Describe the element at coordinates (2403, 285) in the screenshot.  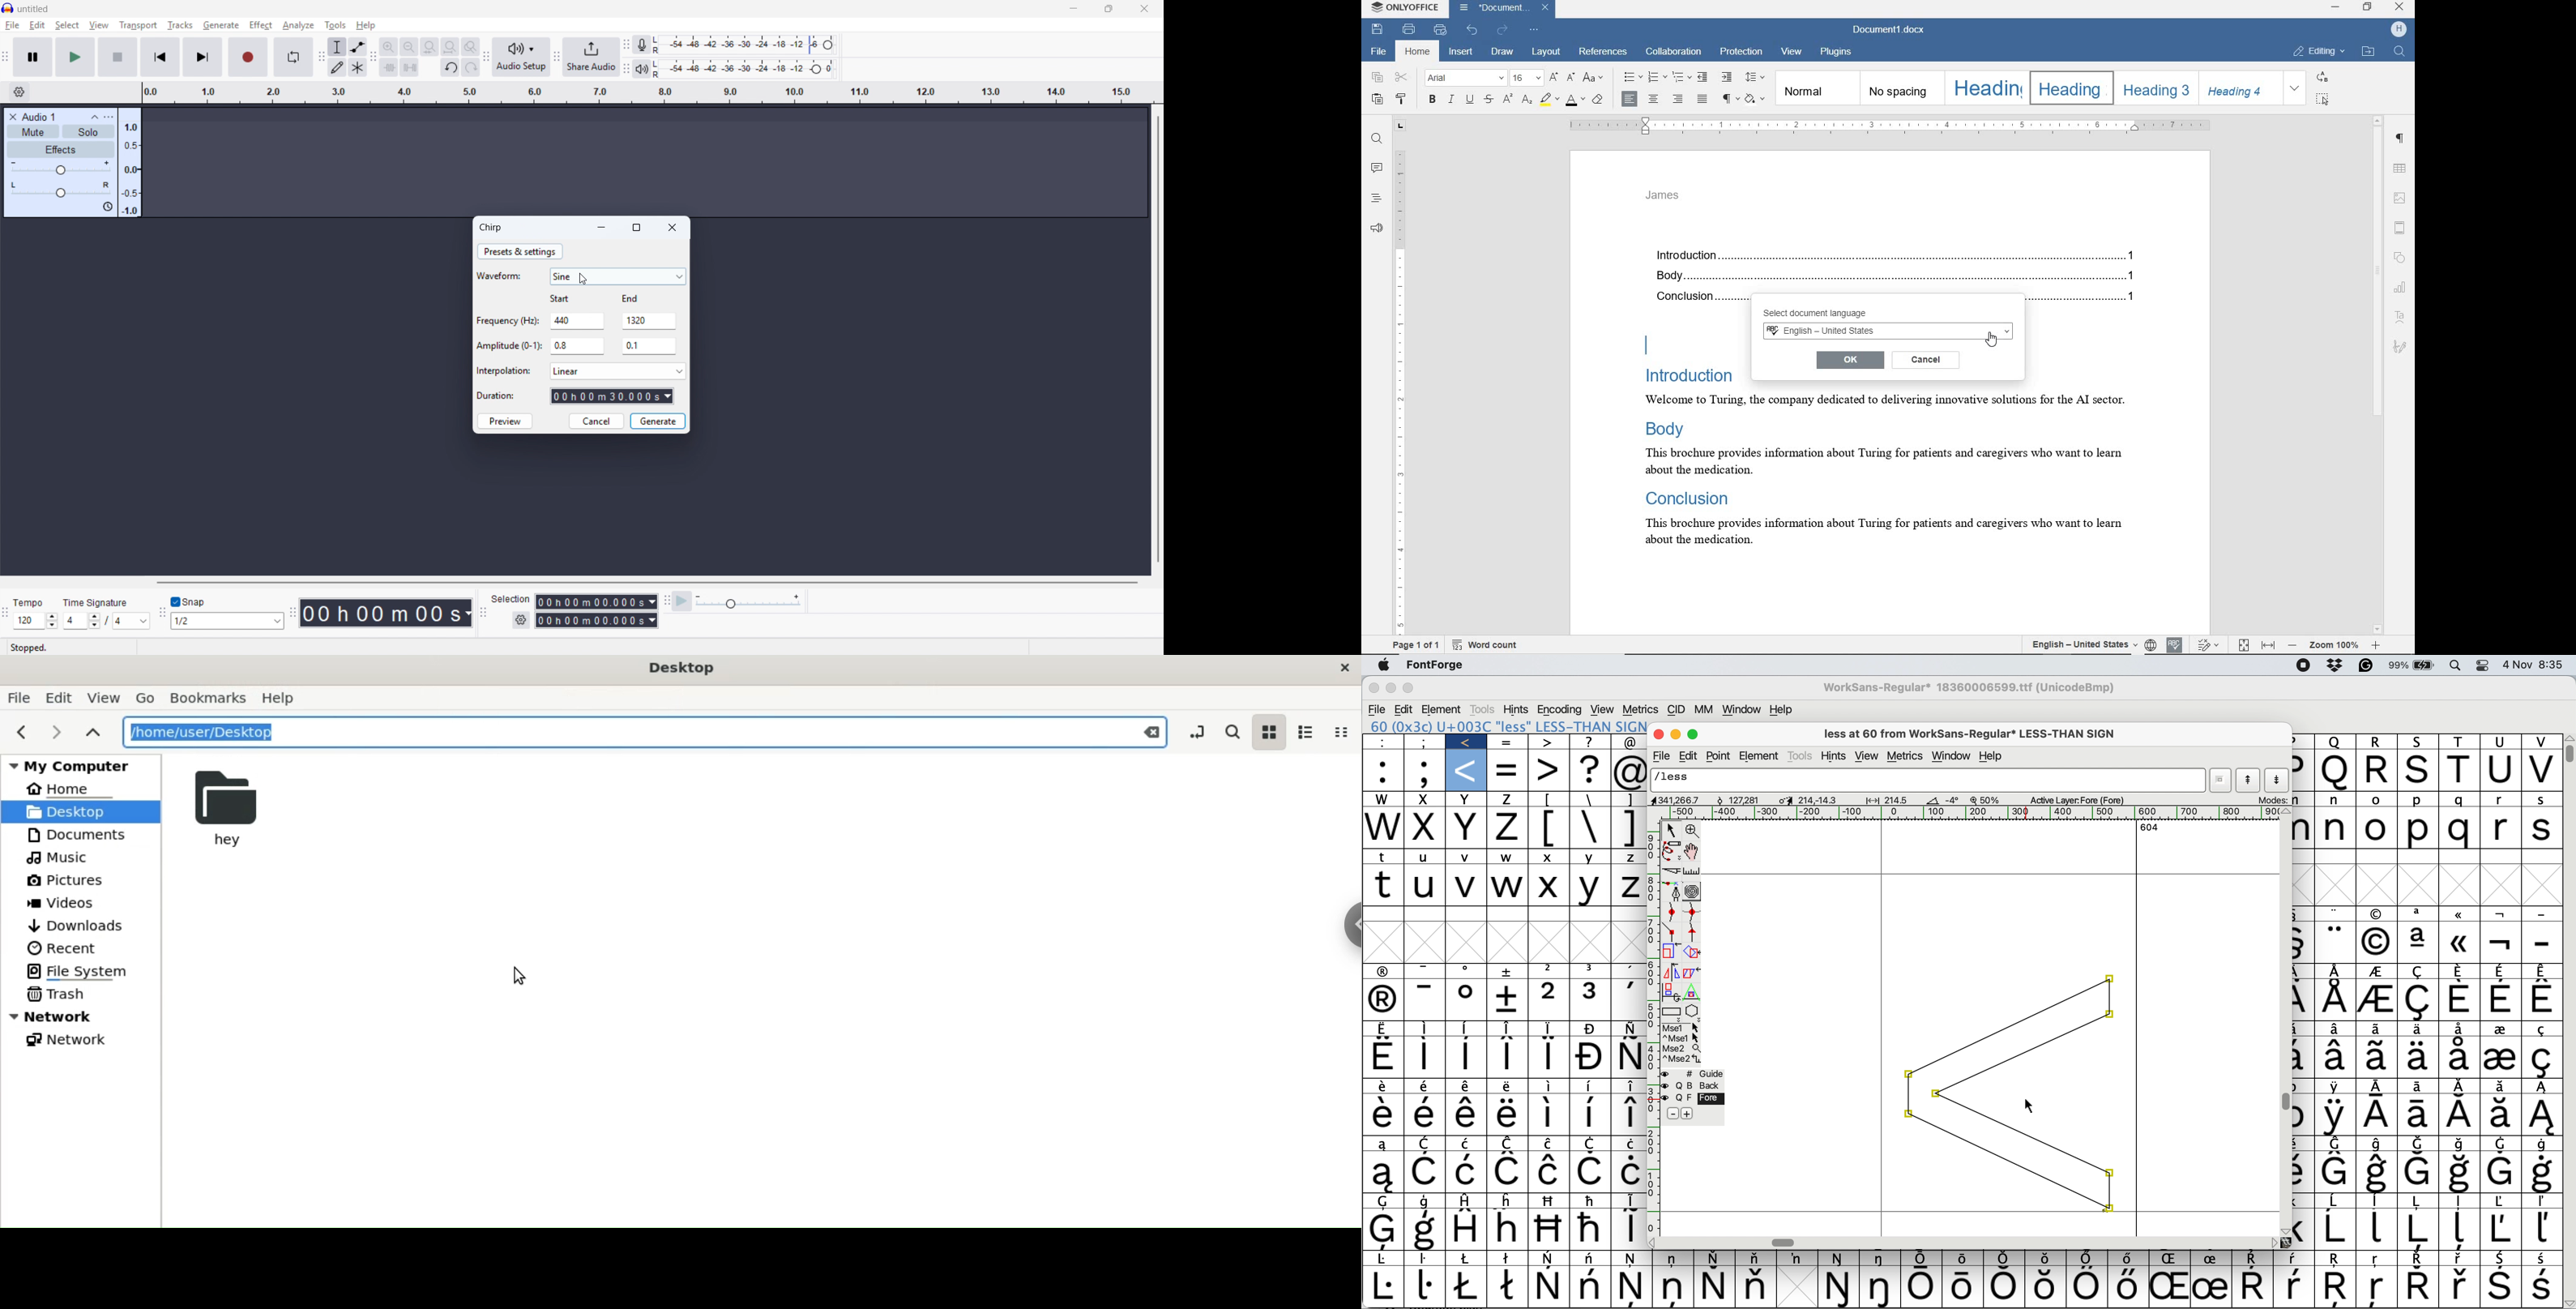
I see `charts` at that location.